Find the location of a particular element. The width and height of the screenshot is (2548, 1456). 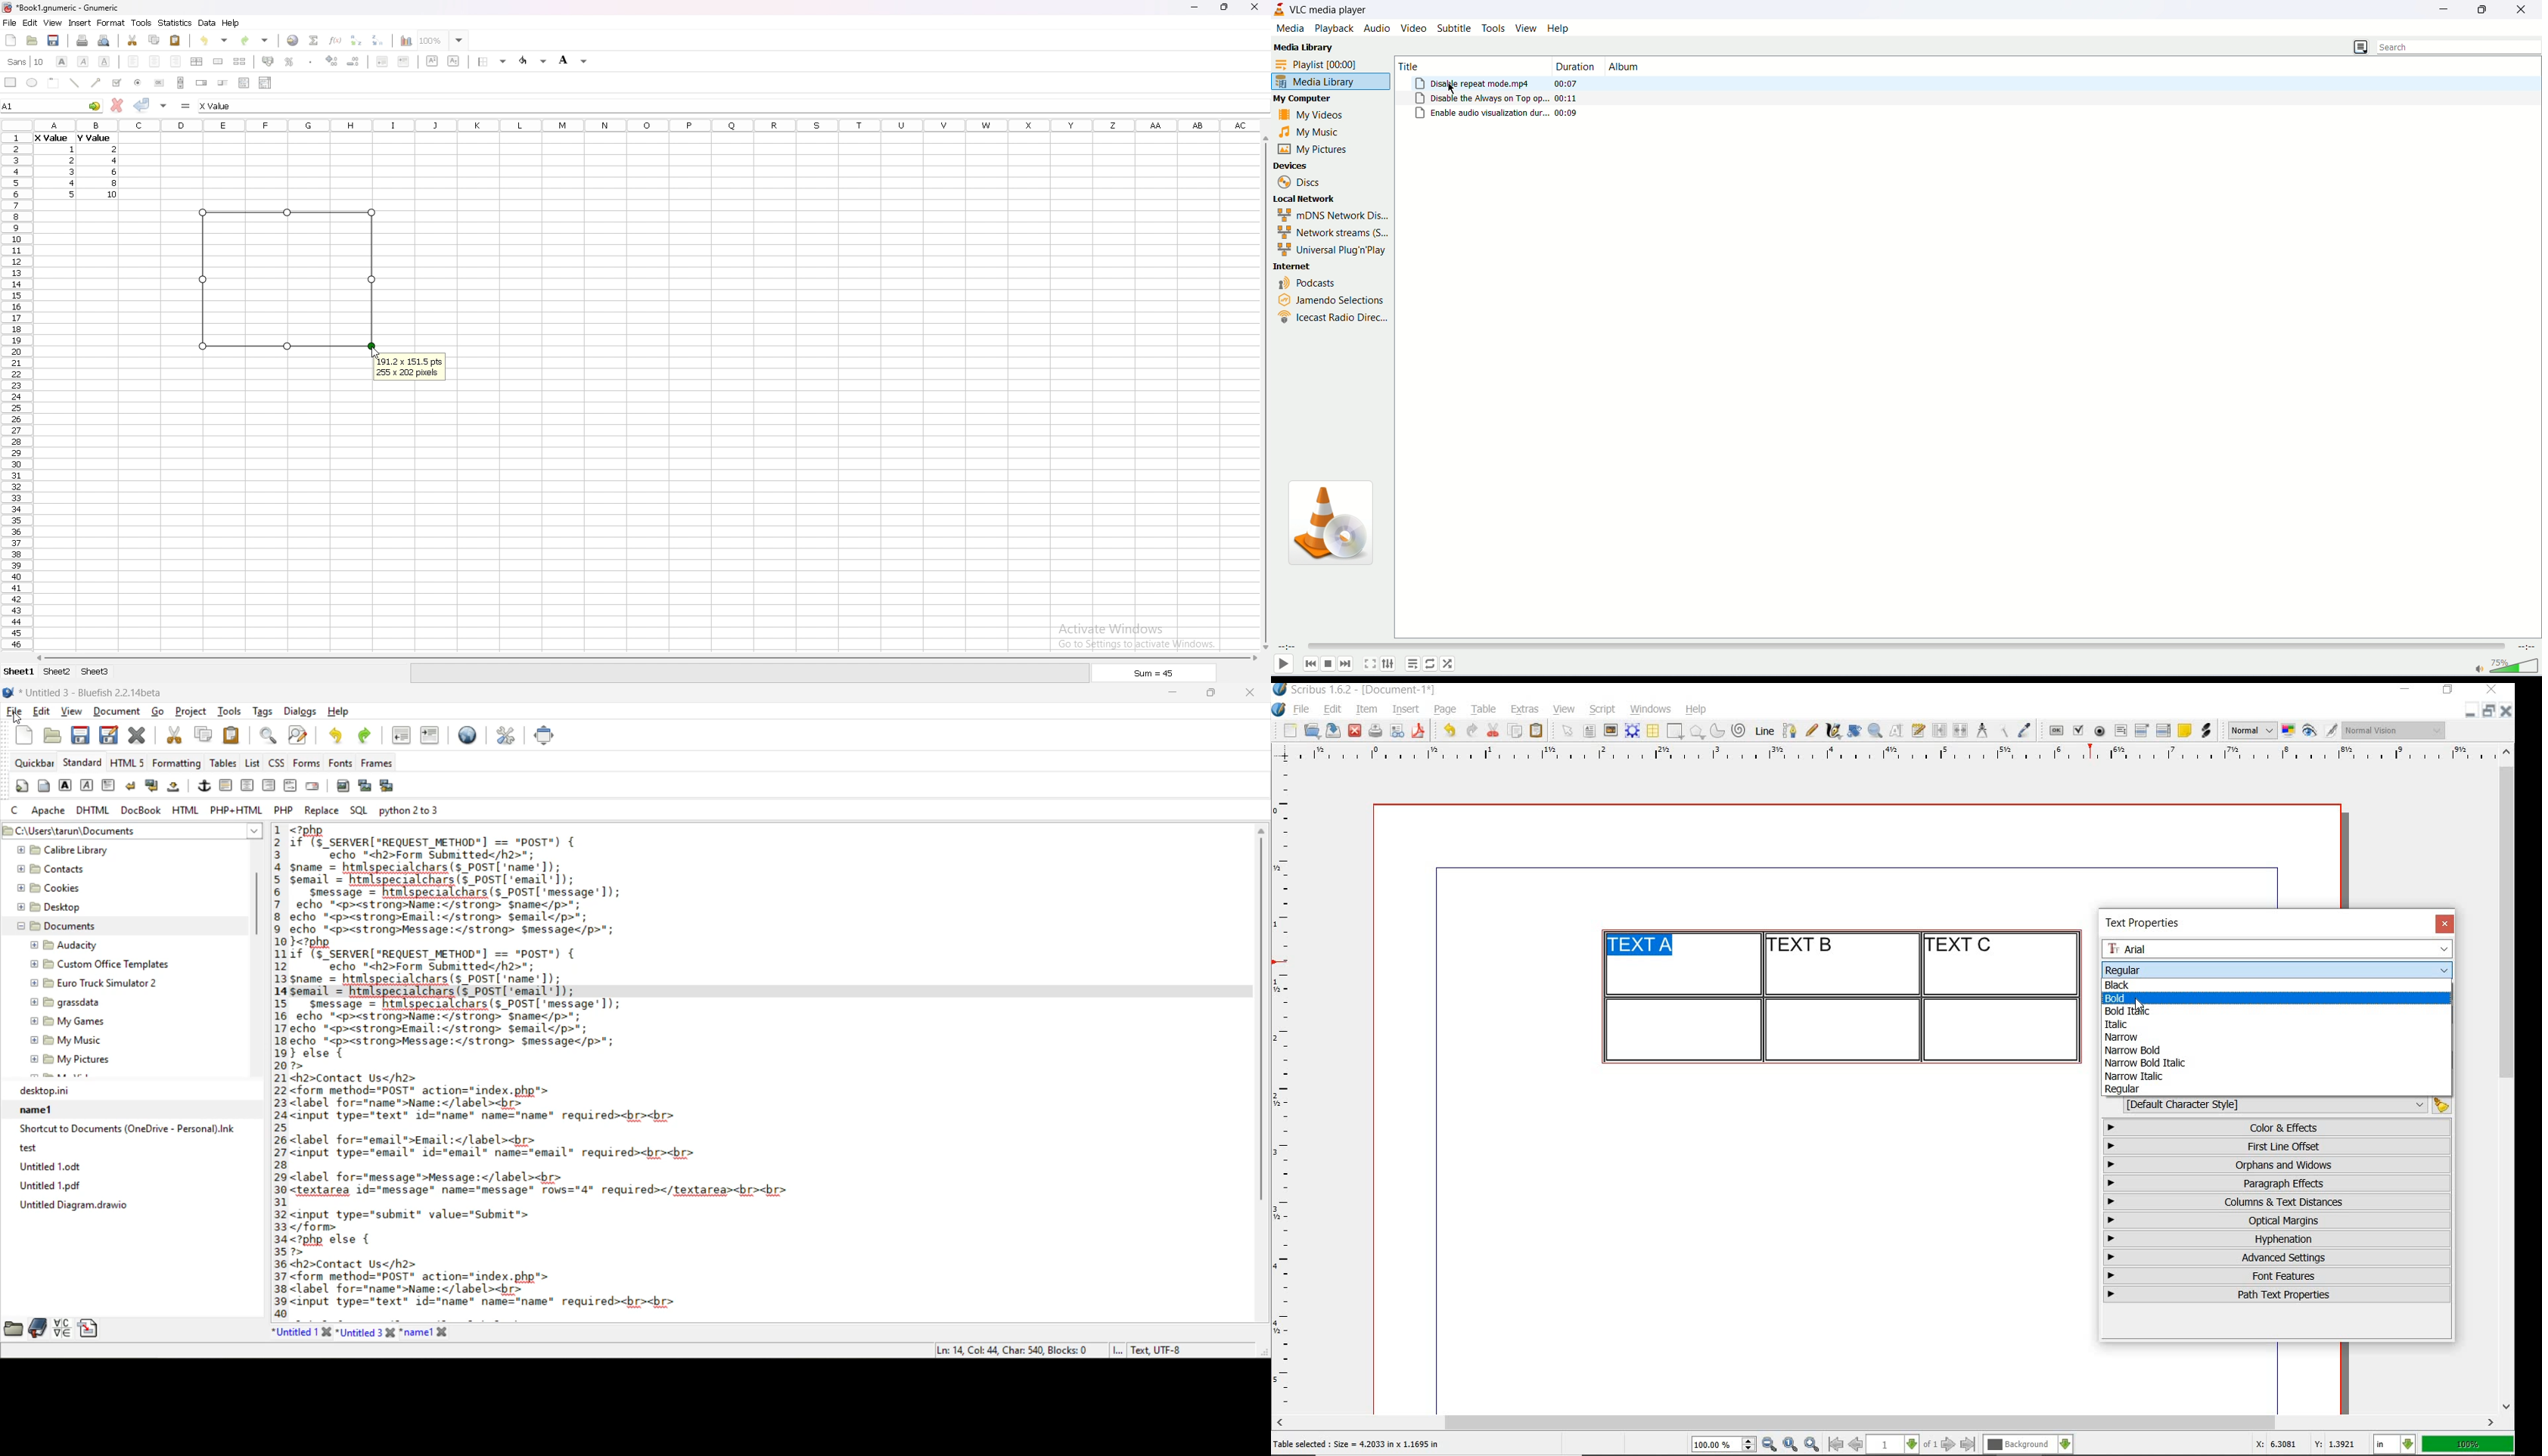

playlist is located at coordinates (1329, 64).